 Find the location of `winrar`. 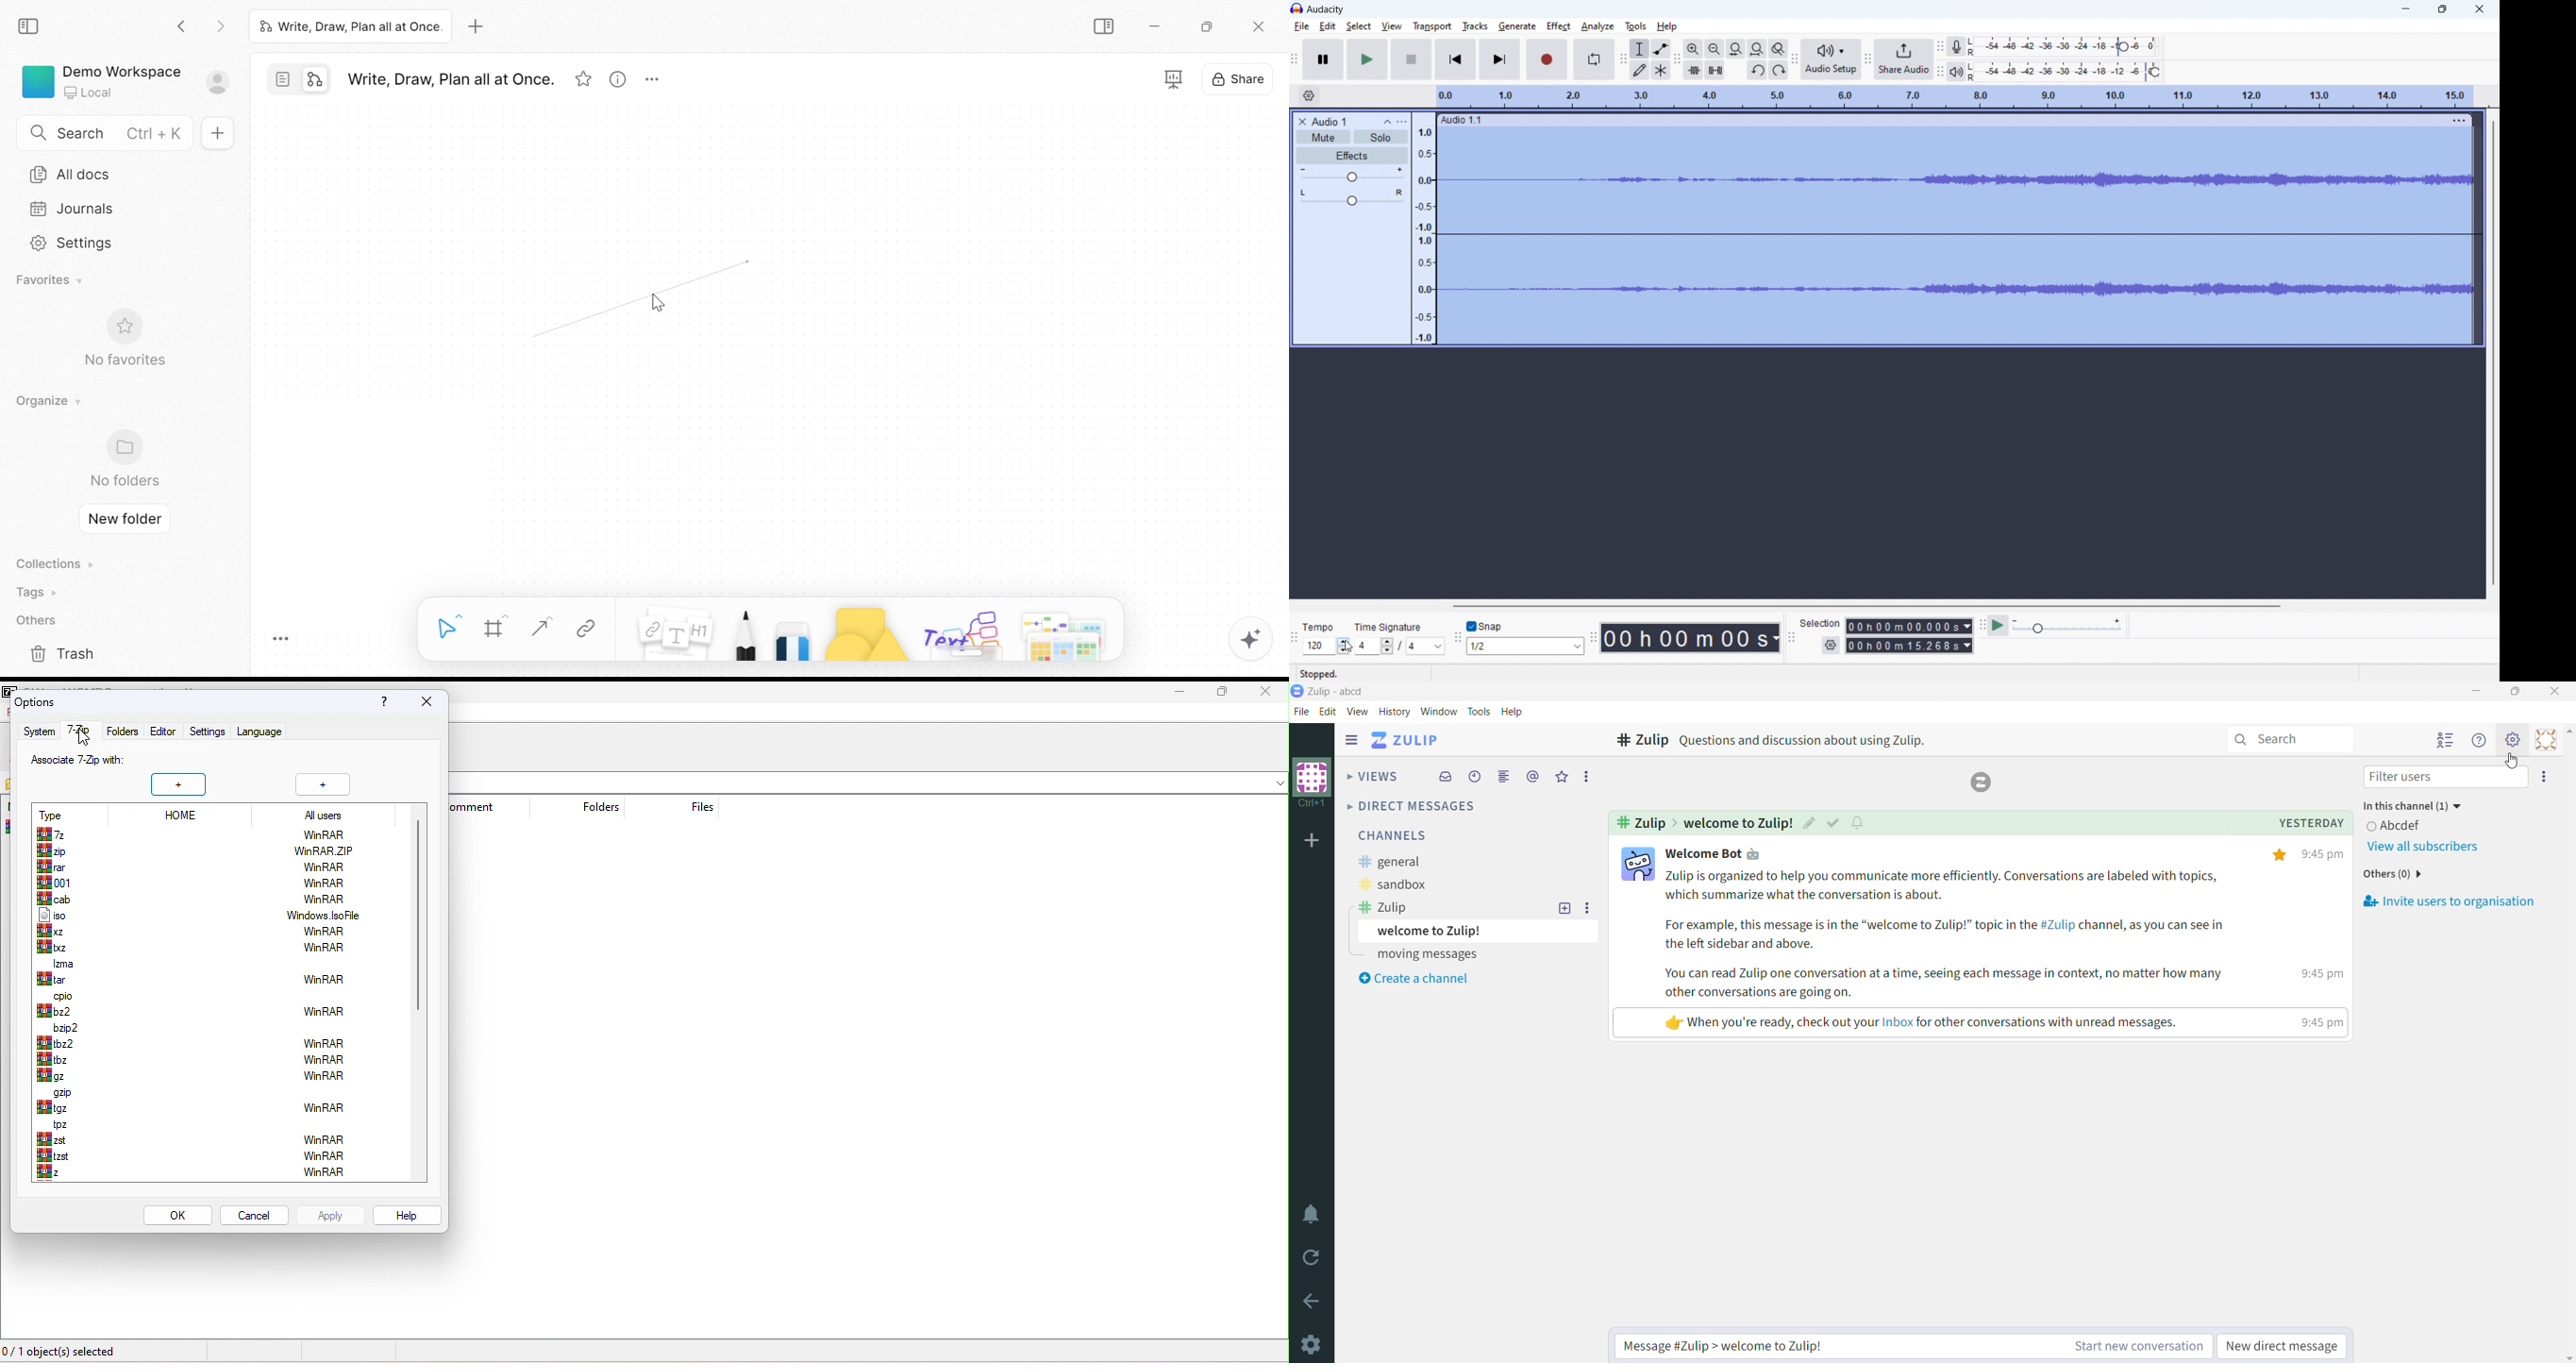

winrar is located at coordinates (326, 932).